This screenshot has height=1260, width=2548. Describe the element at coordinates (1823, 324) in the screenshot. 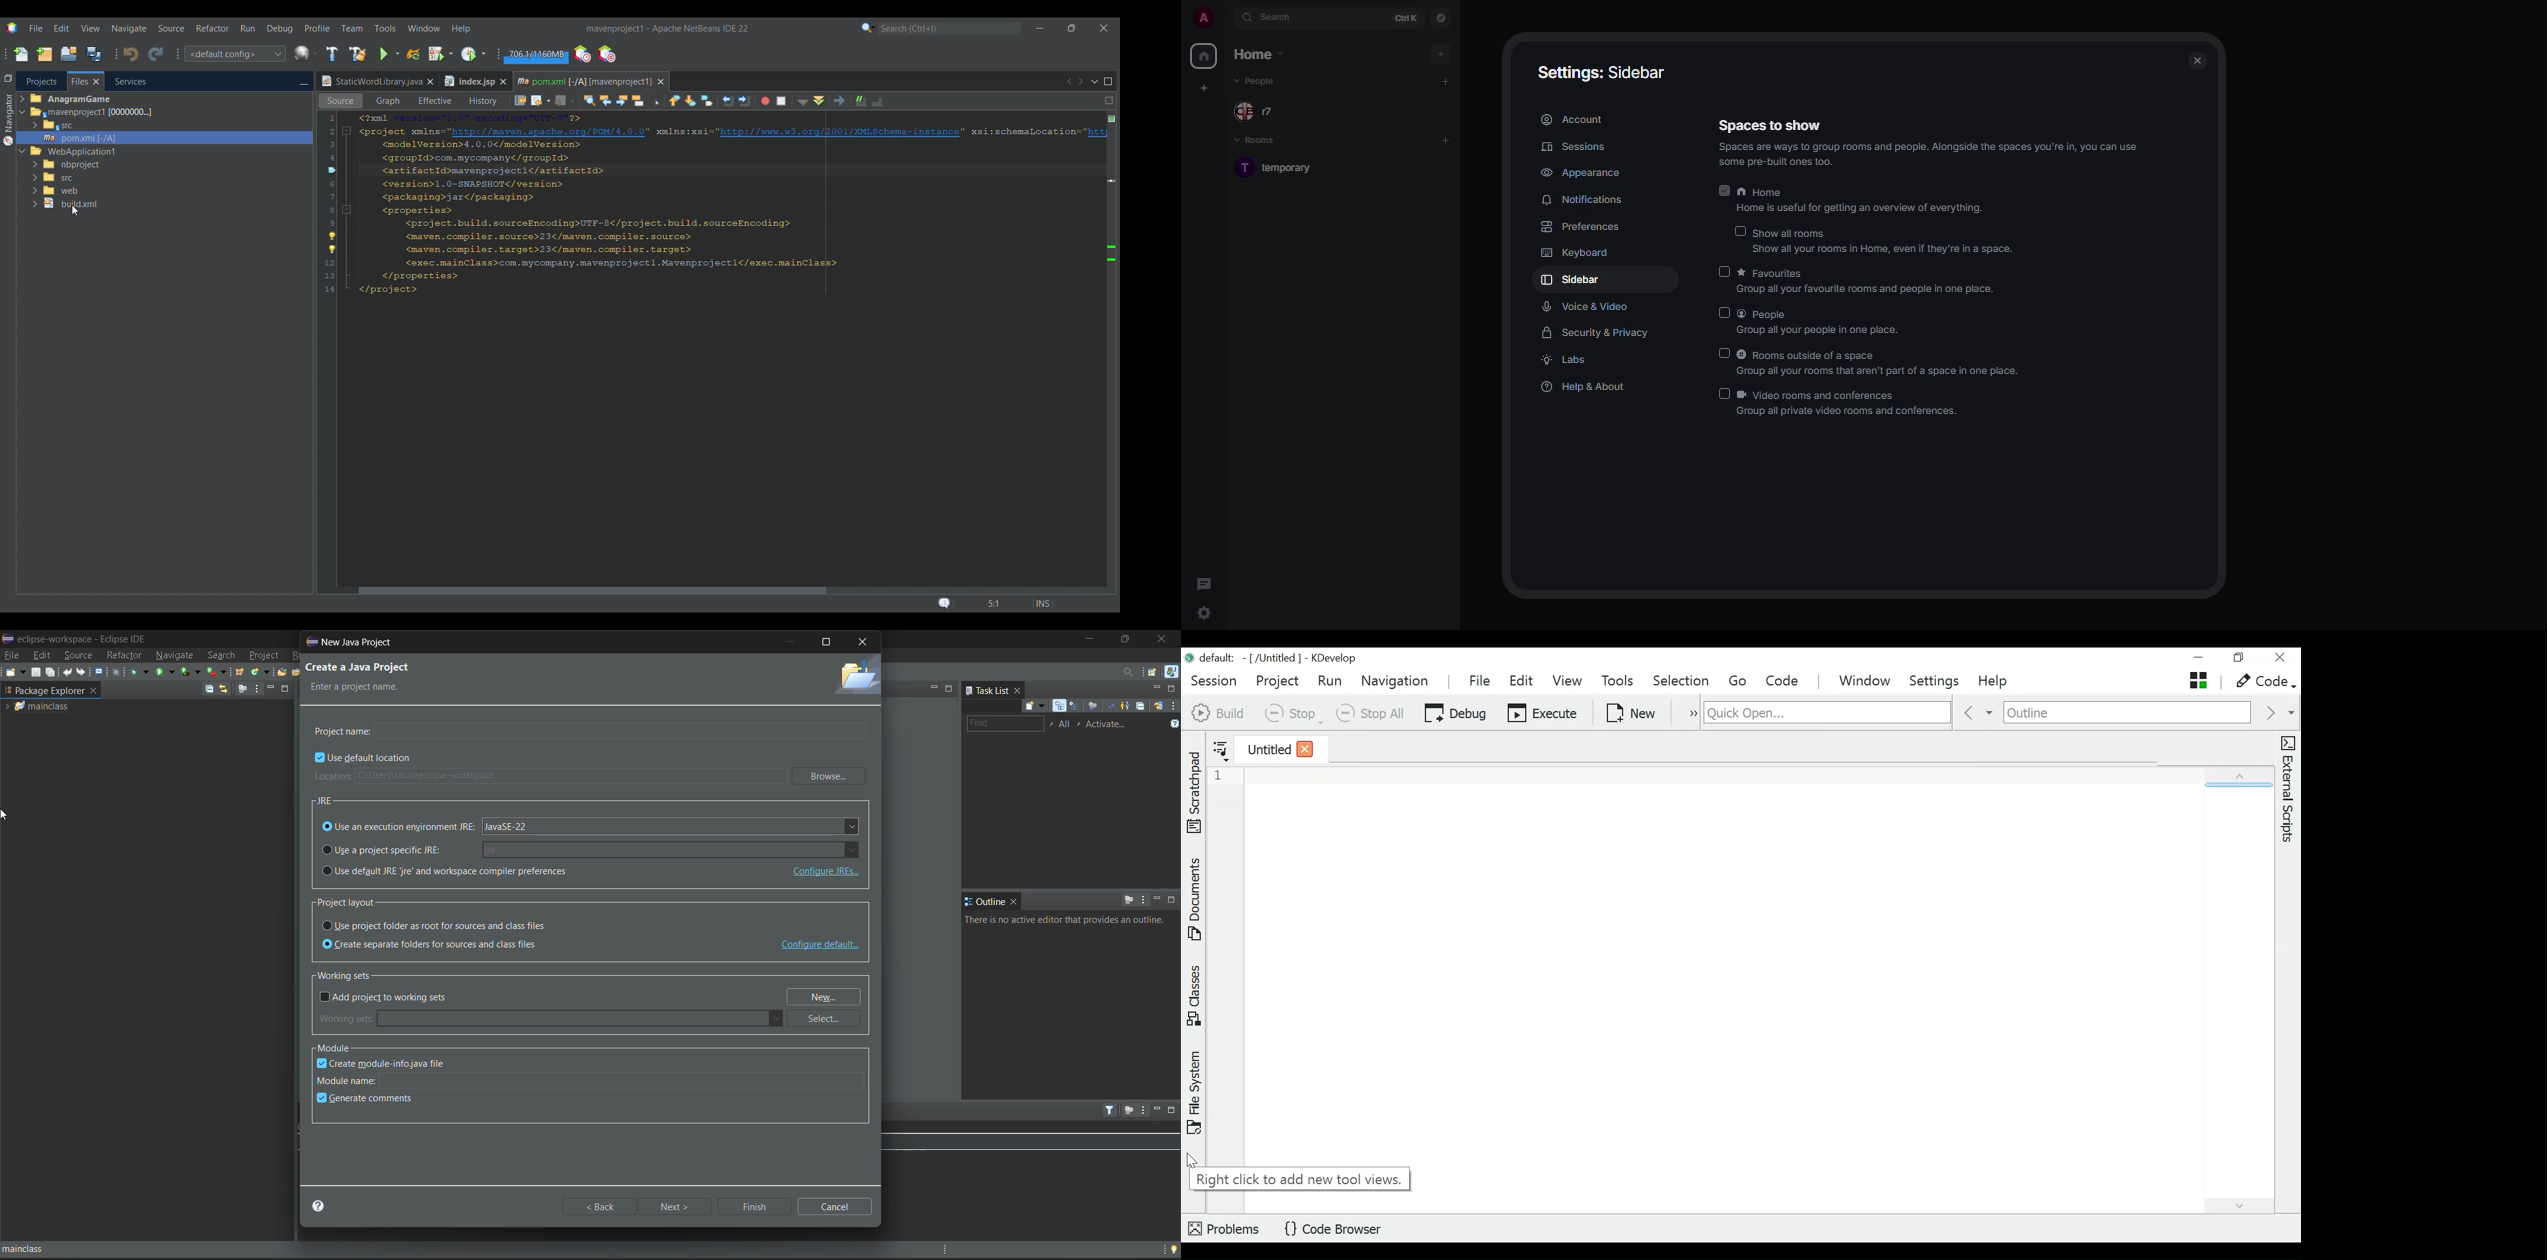

I see `people` at that location.